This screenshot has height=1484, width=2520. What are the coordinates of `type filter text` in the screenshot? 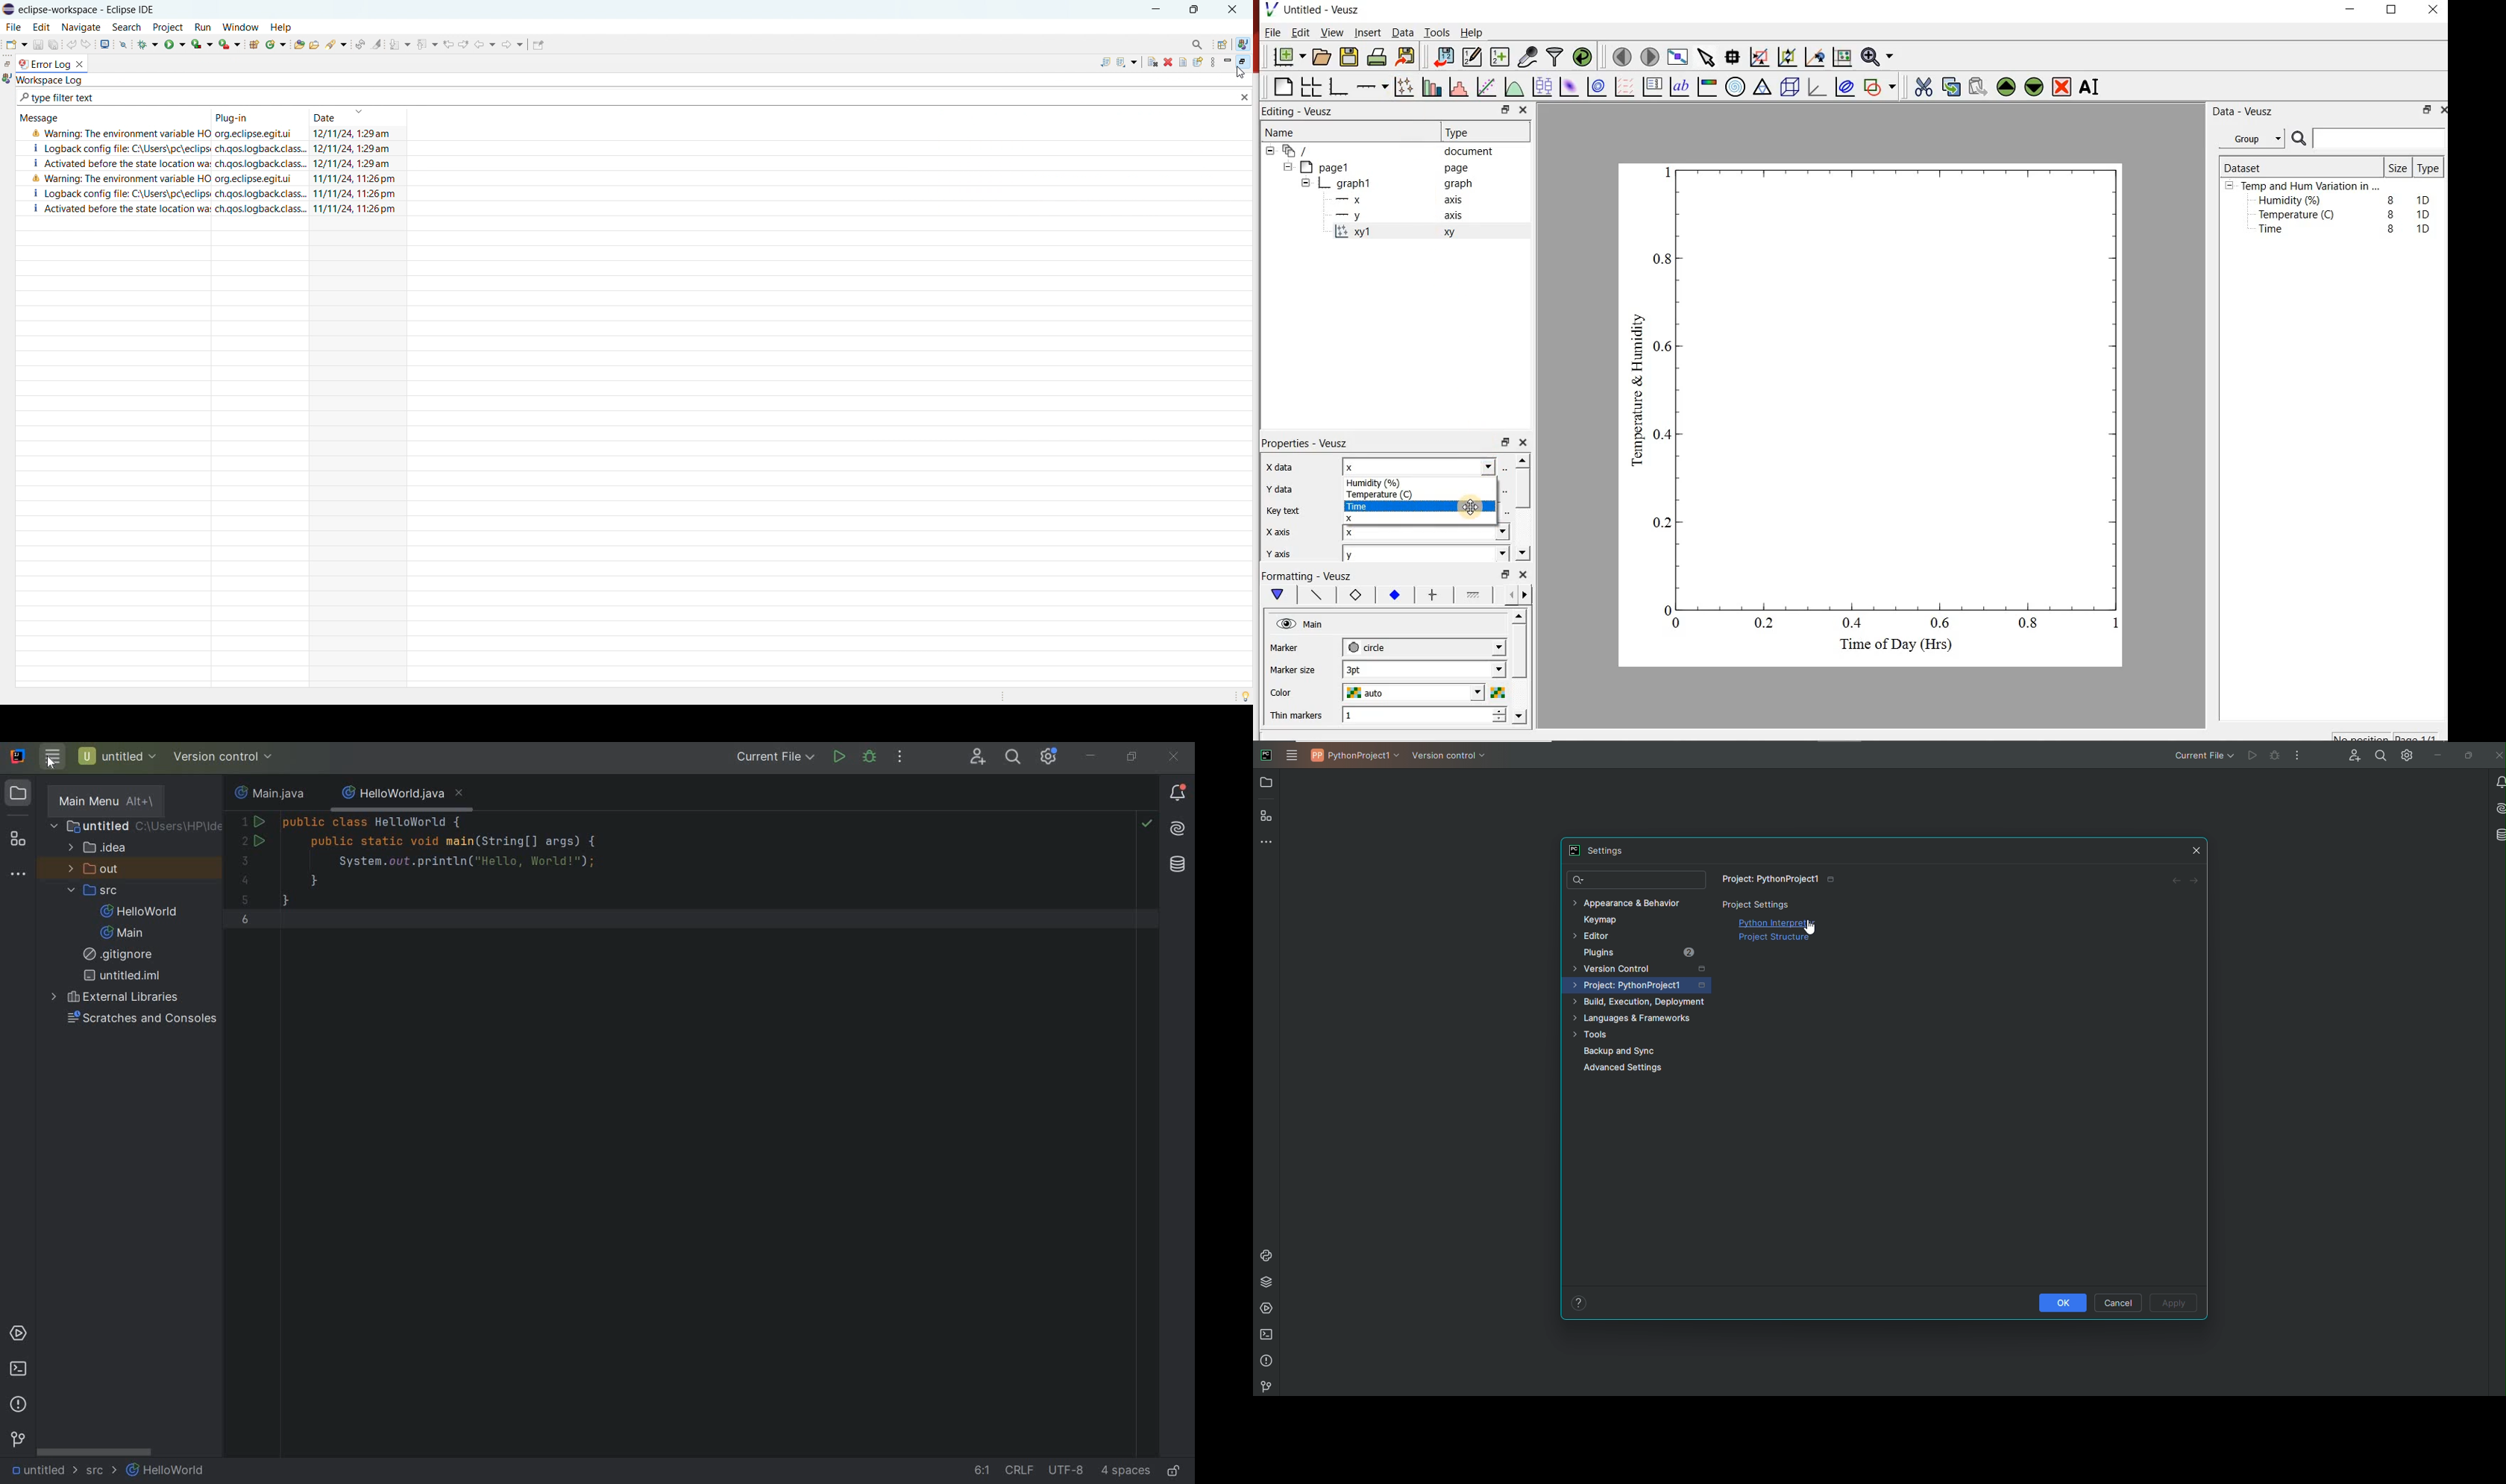 It's located at (59, 98).